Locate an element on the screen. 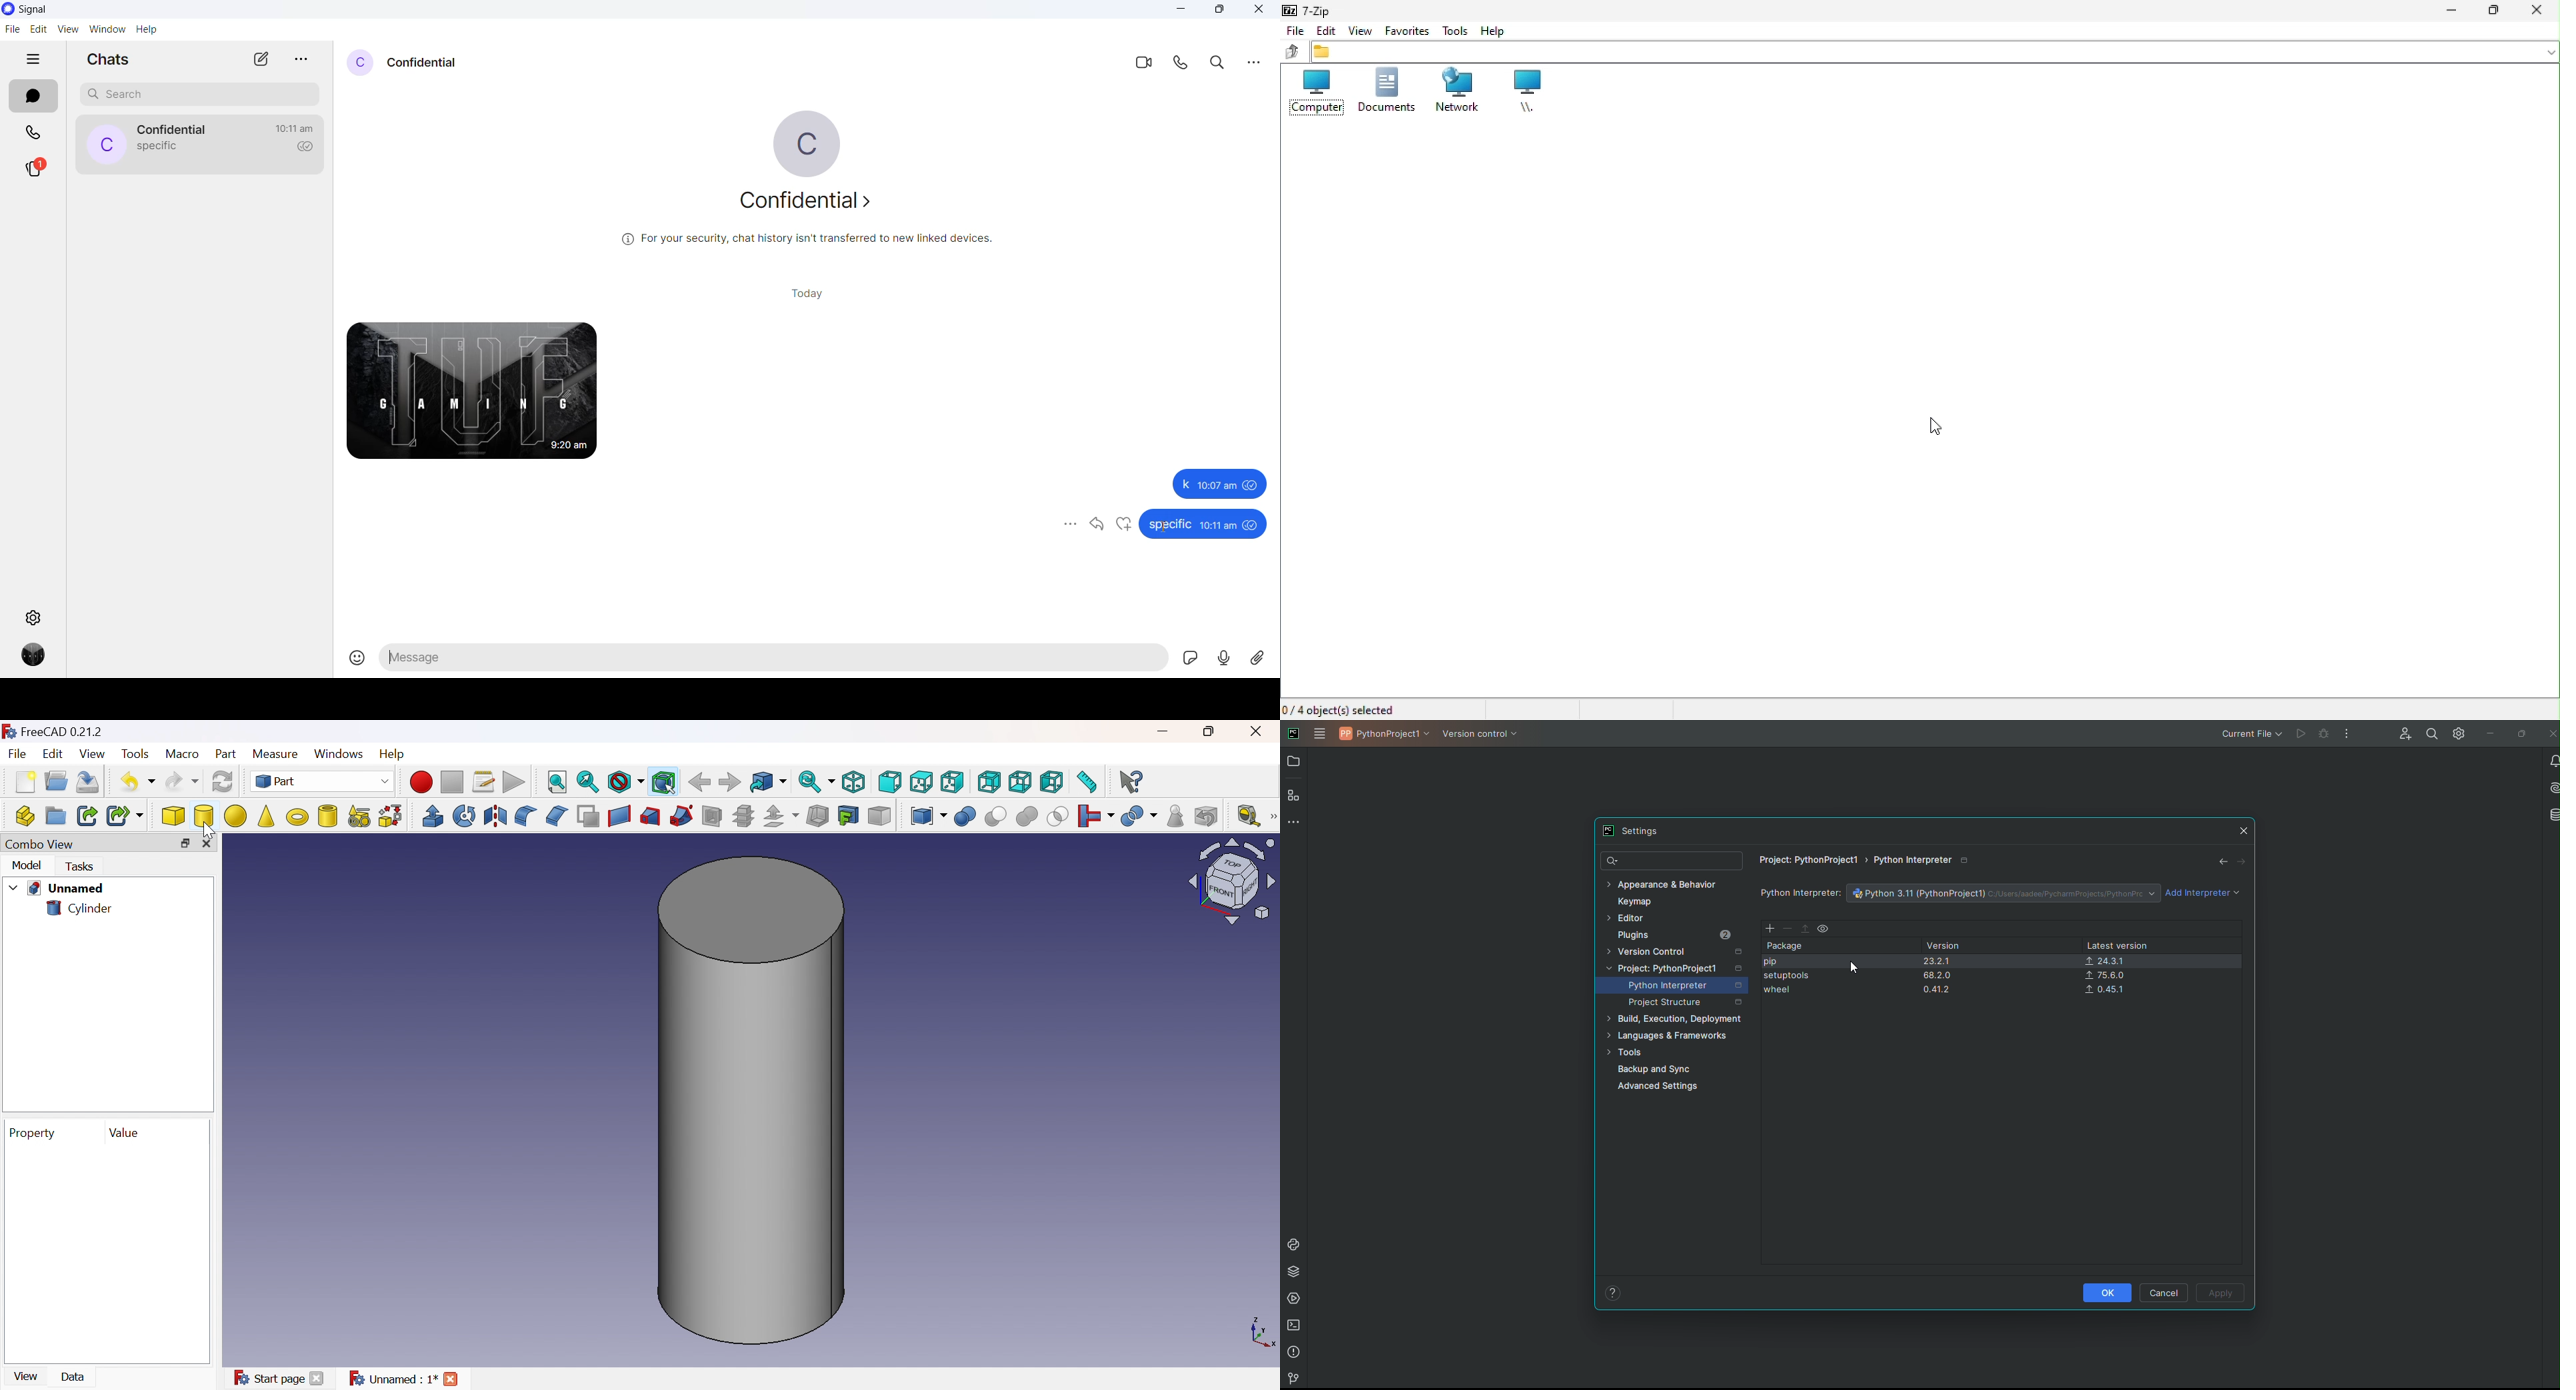 The width and height of the screenshot is (2576, 1400). Defeaturing is located at coordinates (1207, 816).